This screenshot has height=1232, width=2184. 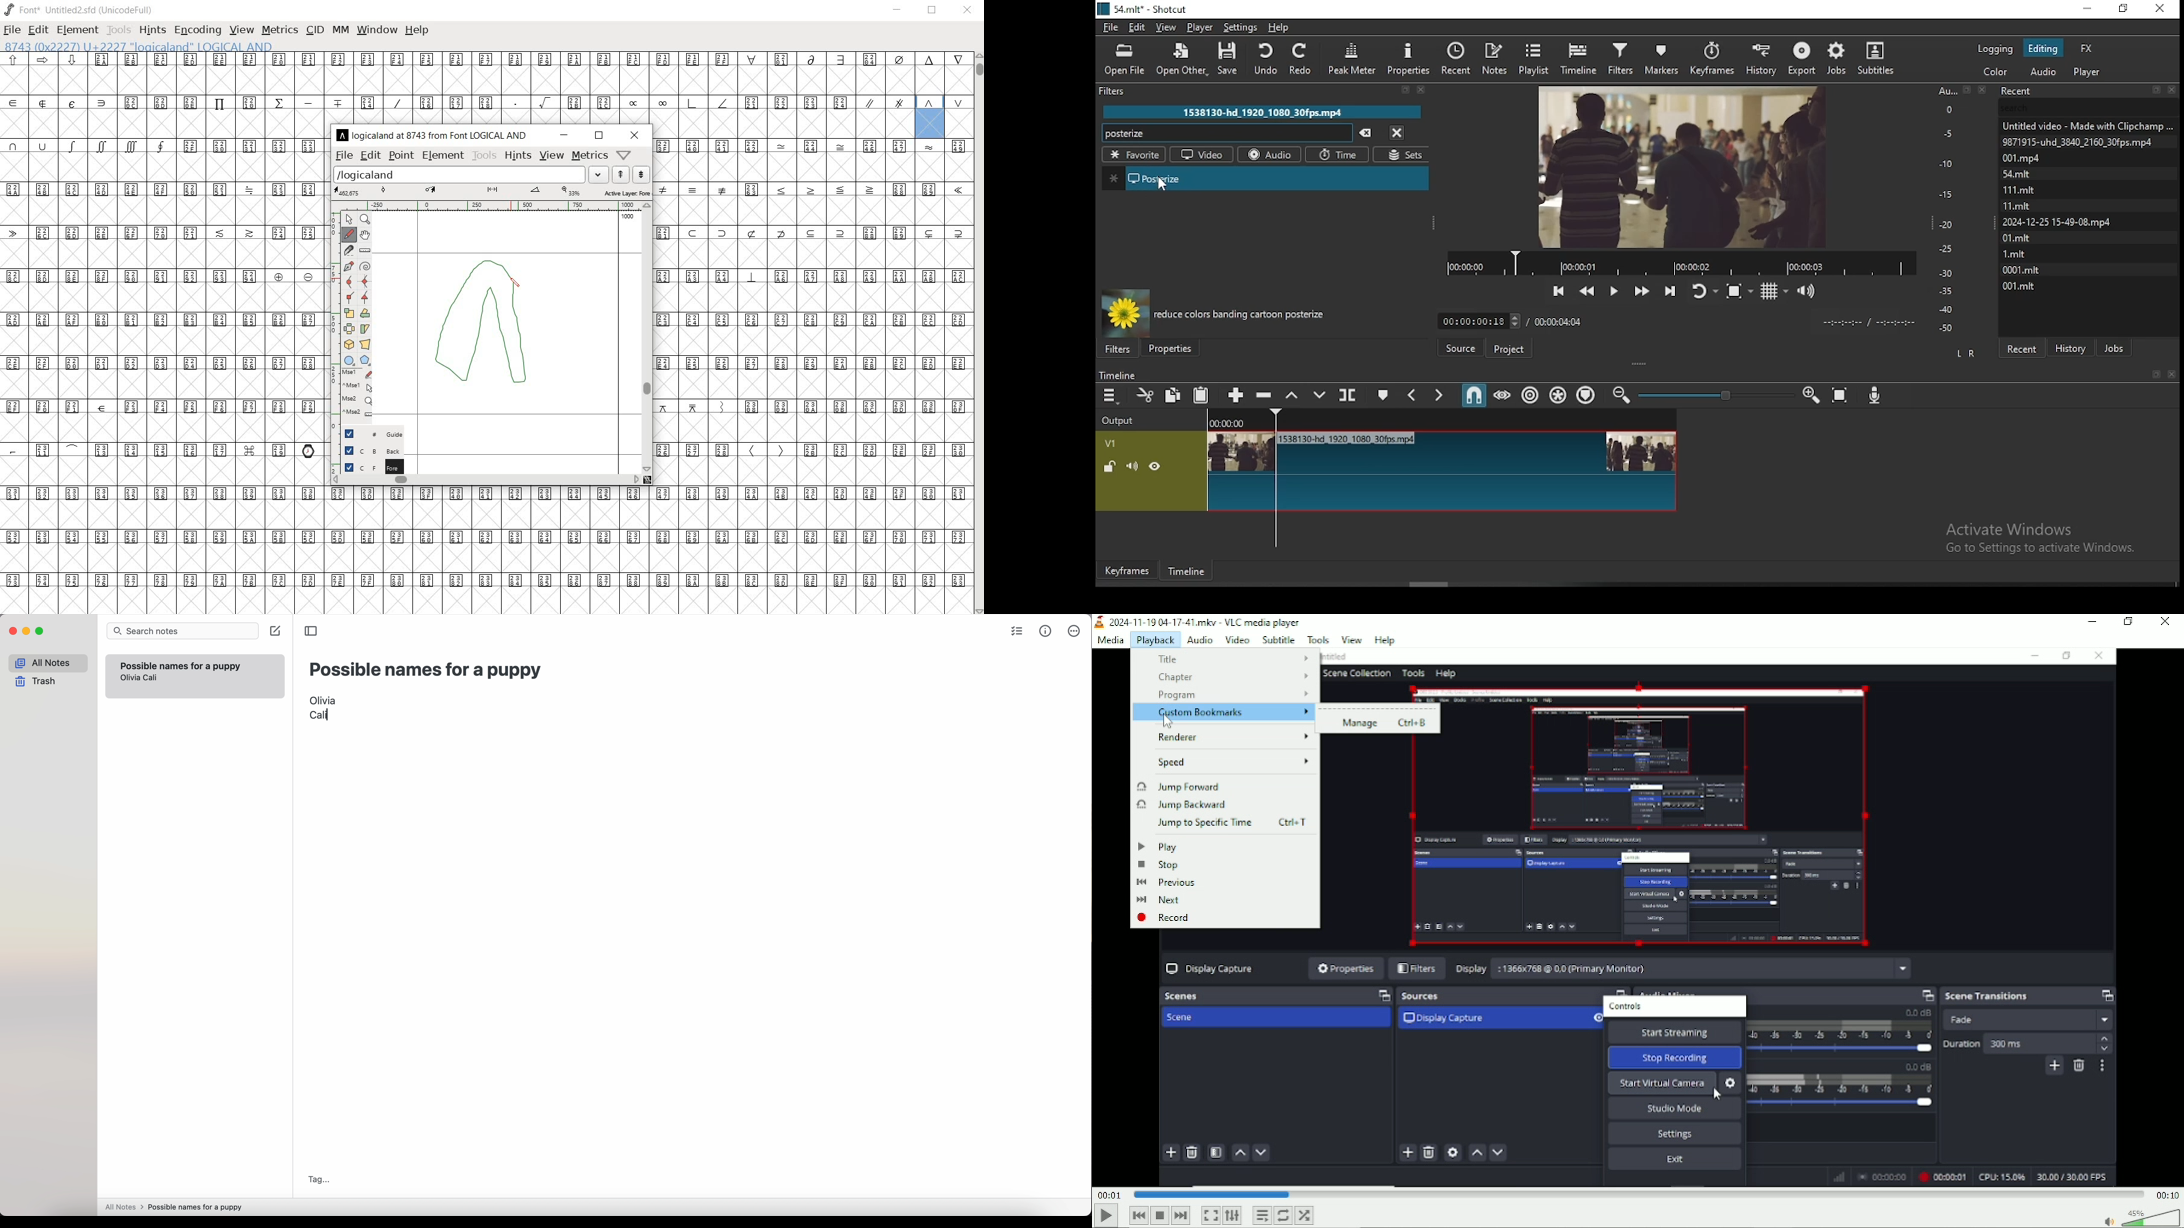 I want to click on favorites, so click(x=1135, y=155).